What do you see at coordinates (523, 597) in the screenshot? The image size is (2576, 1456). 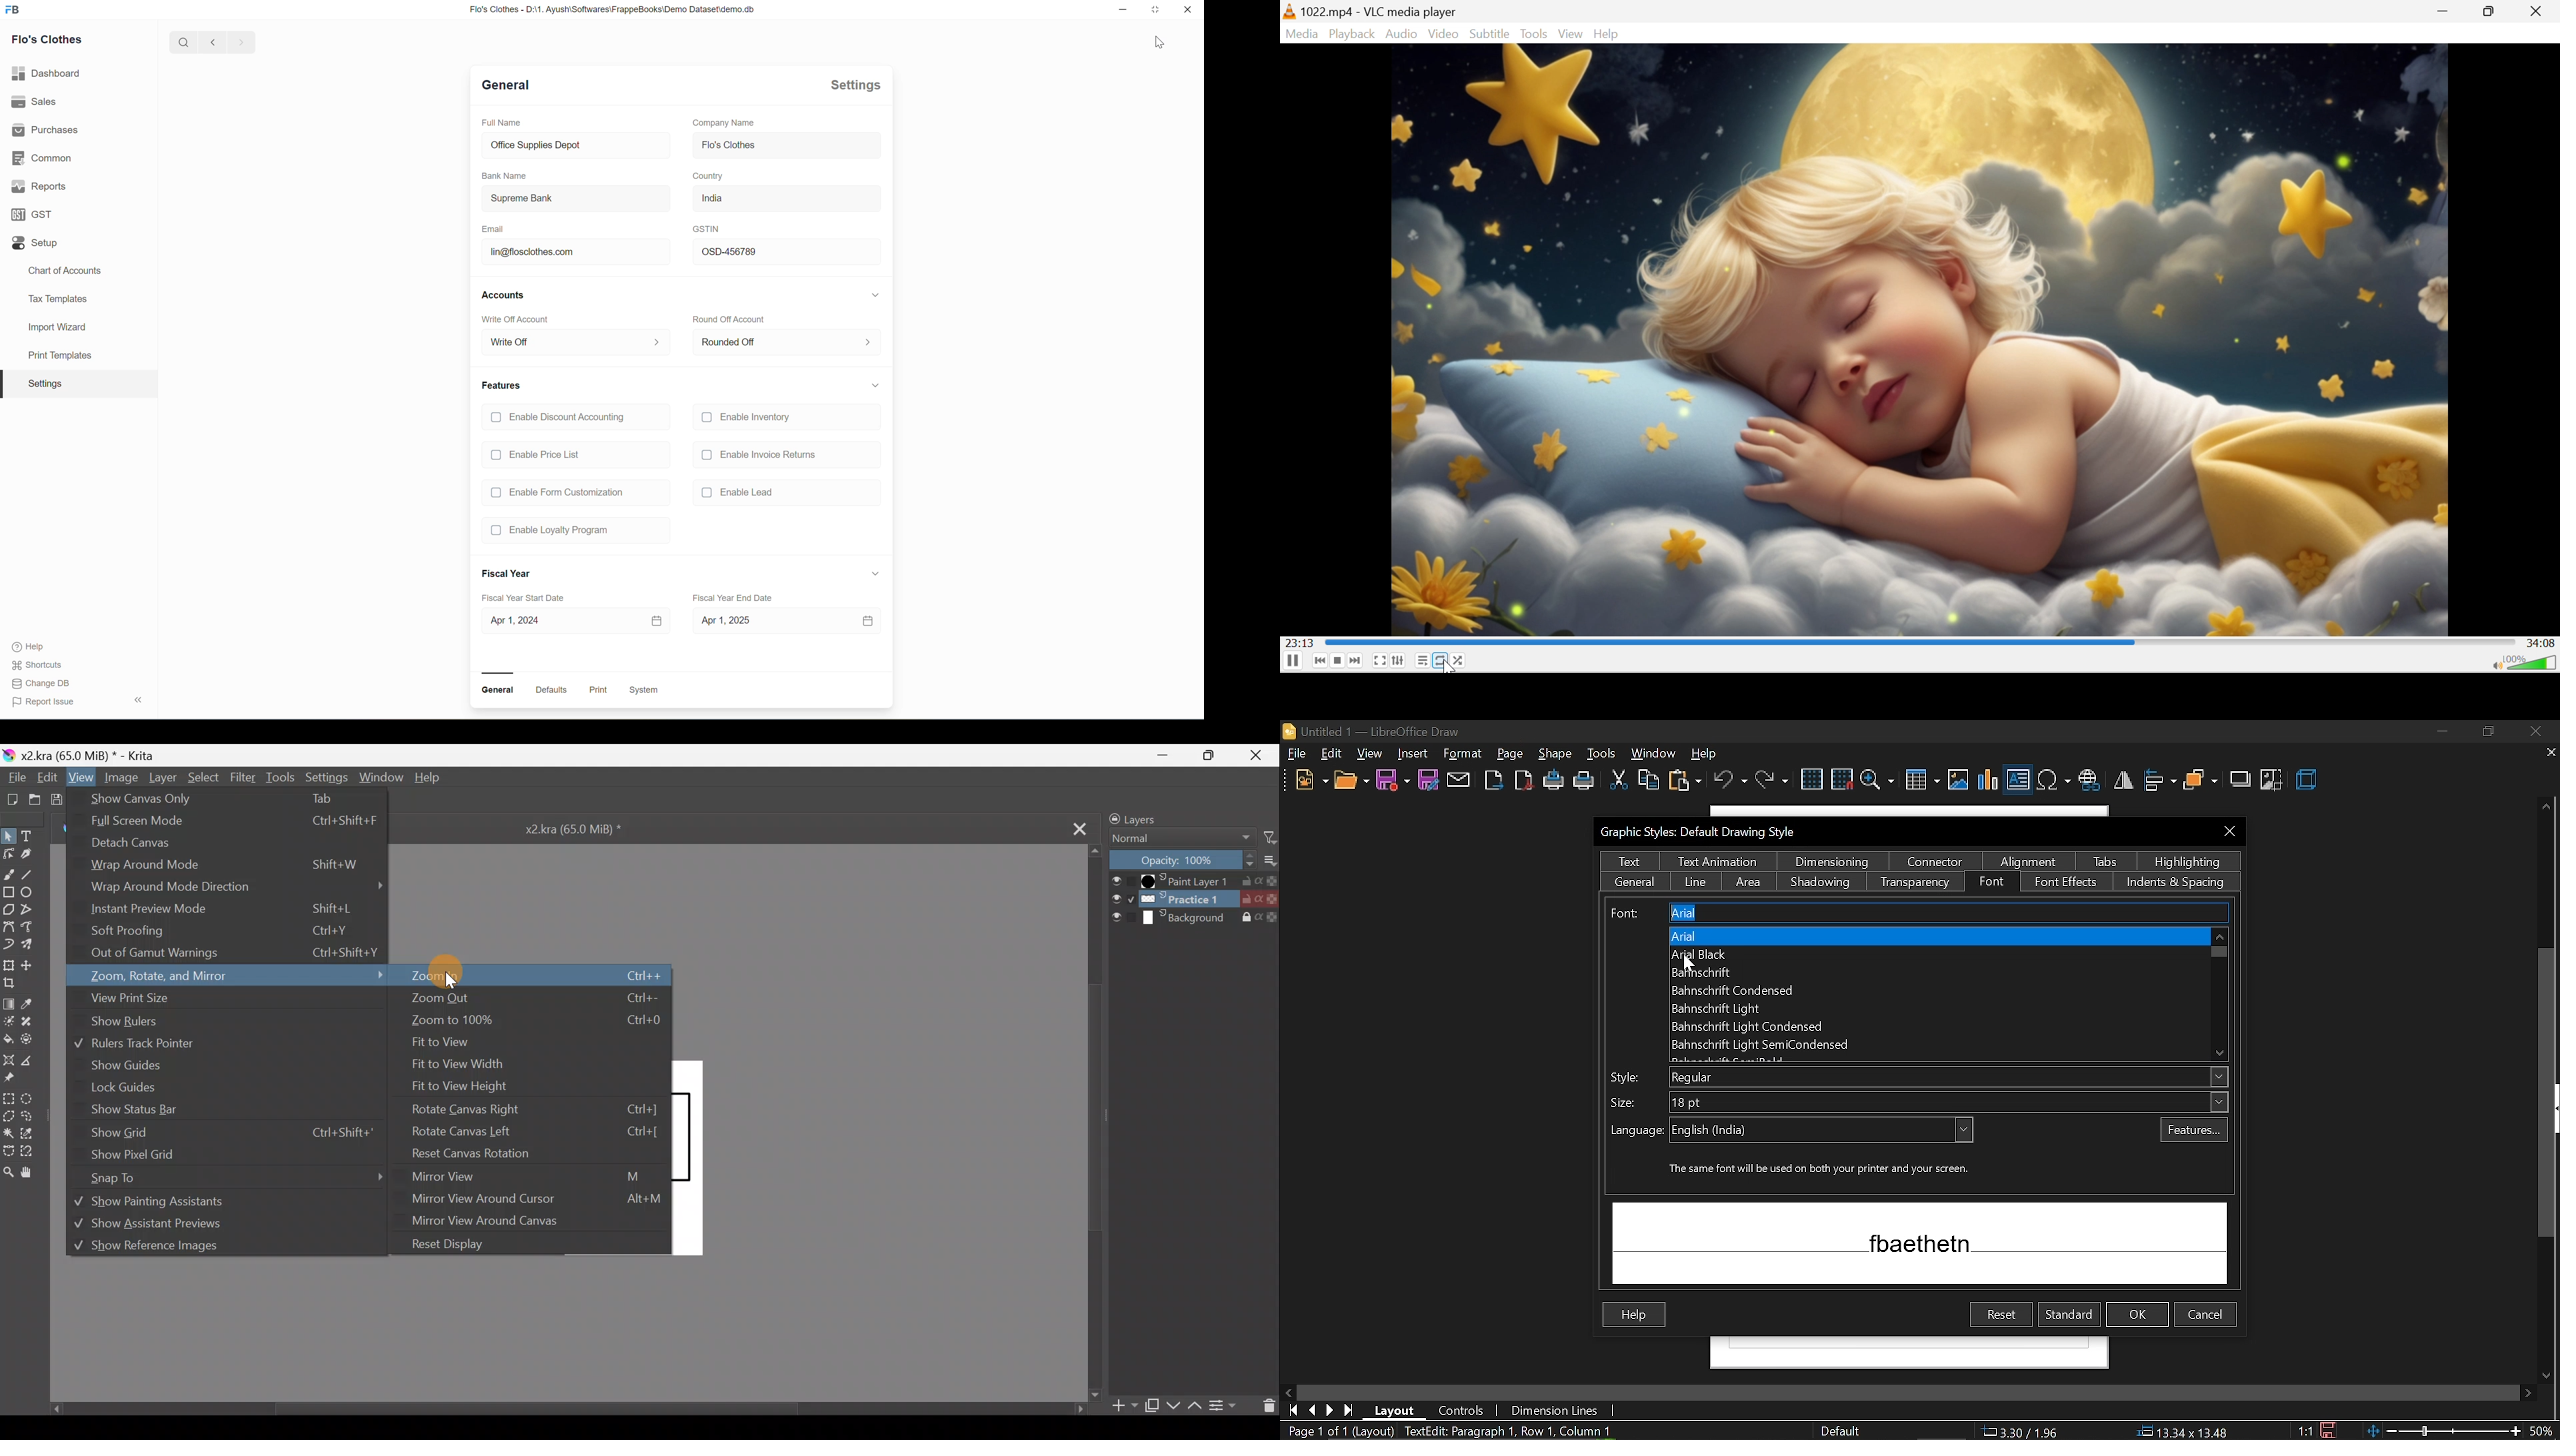 I see `Fiscal Year Start Date` at bounding box center [523, 597].